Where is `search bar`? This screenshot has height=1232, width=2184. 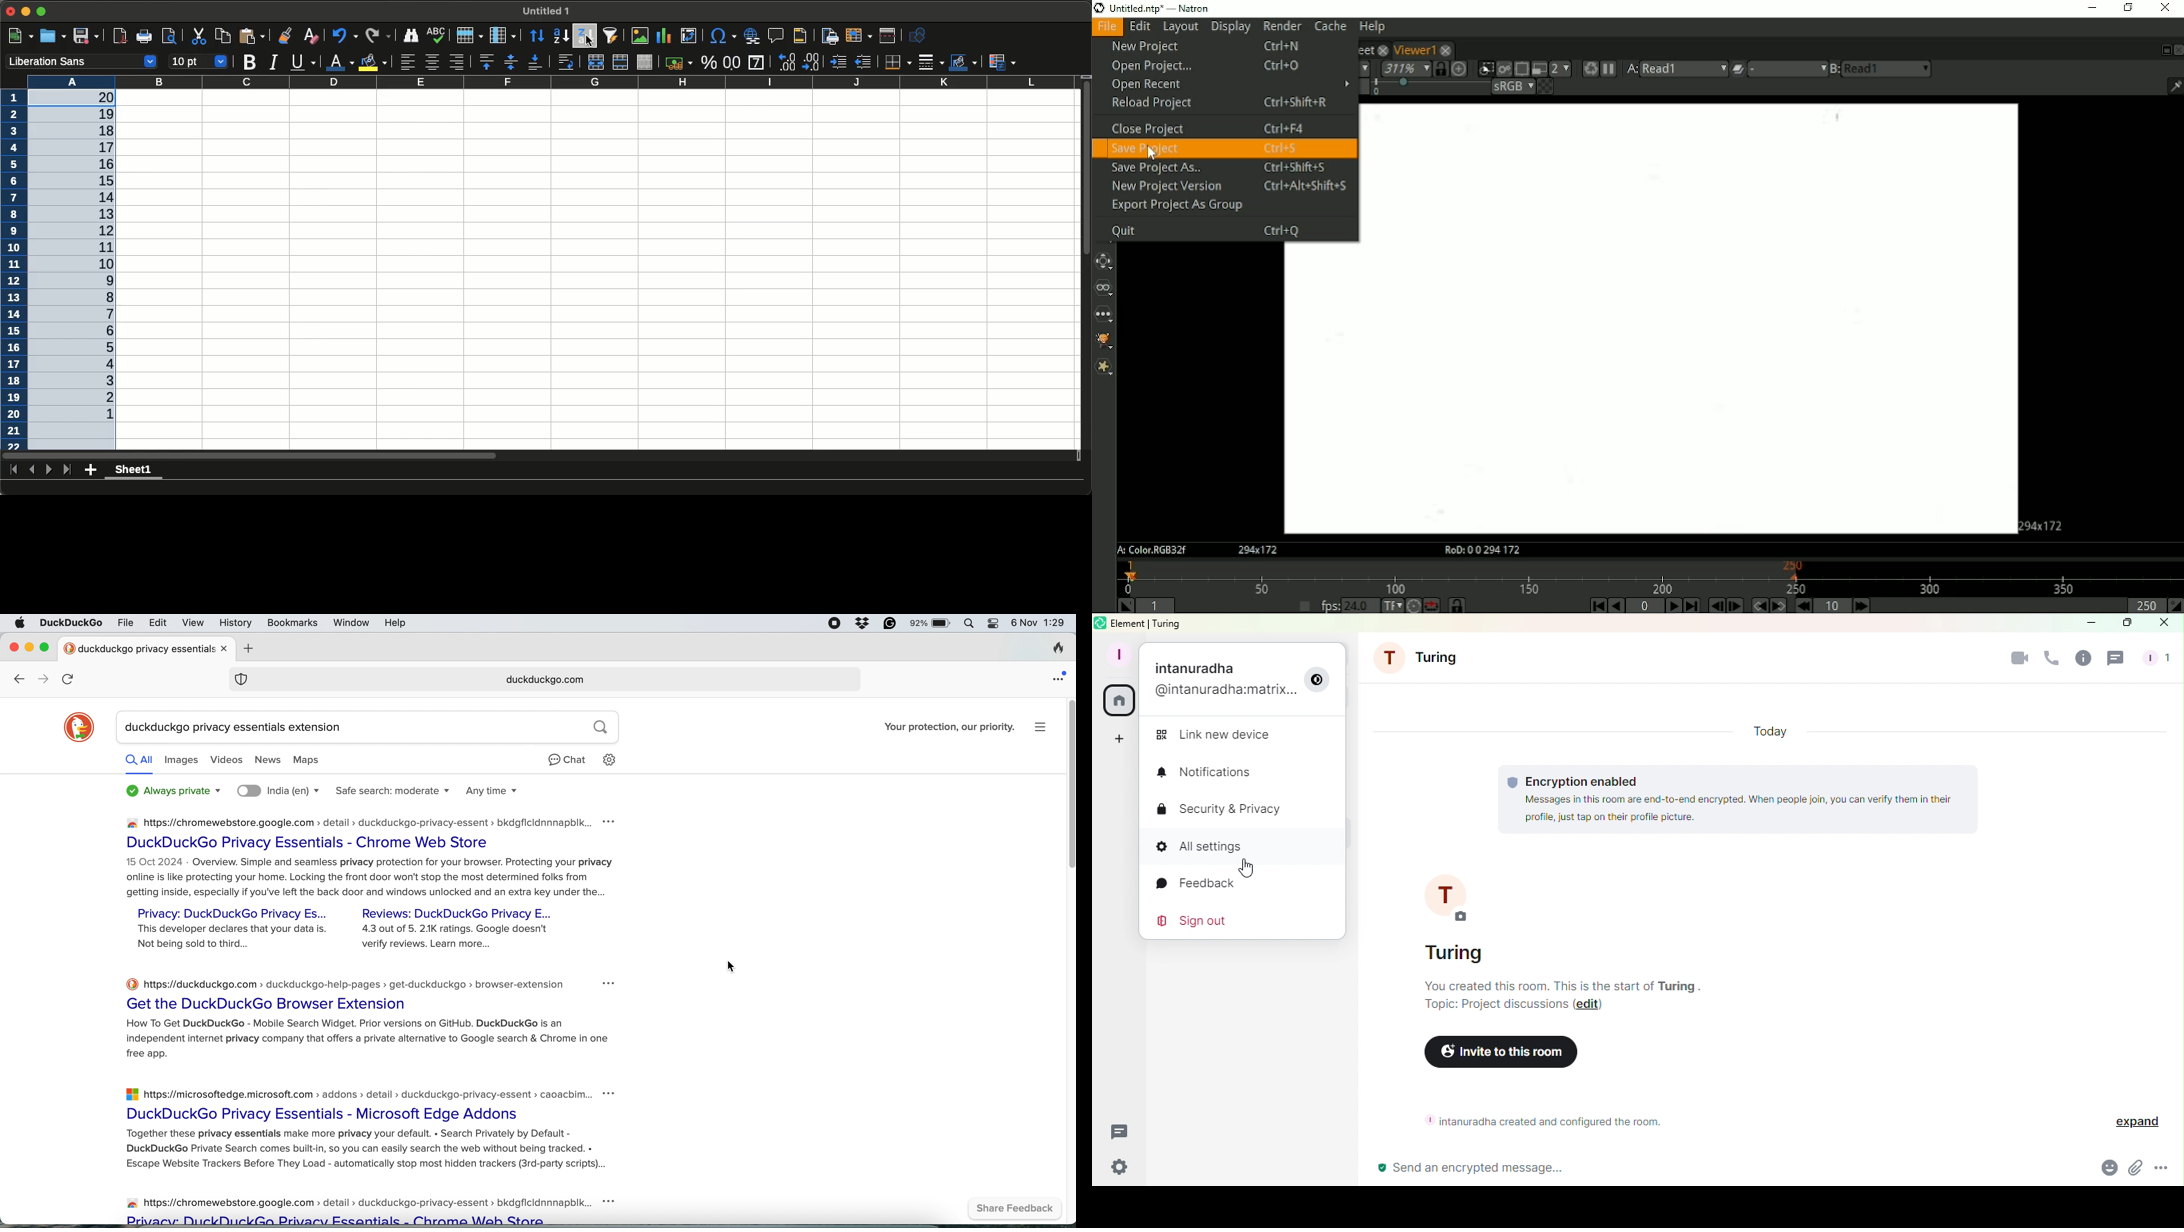
search bar is located at coordinates (346, 726).